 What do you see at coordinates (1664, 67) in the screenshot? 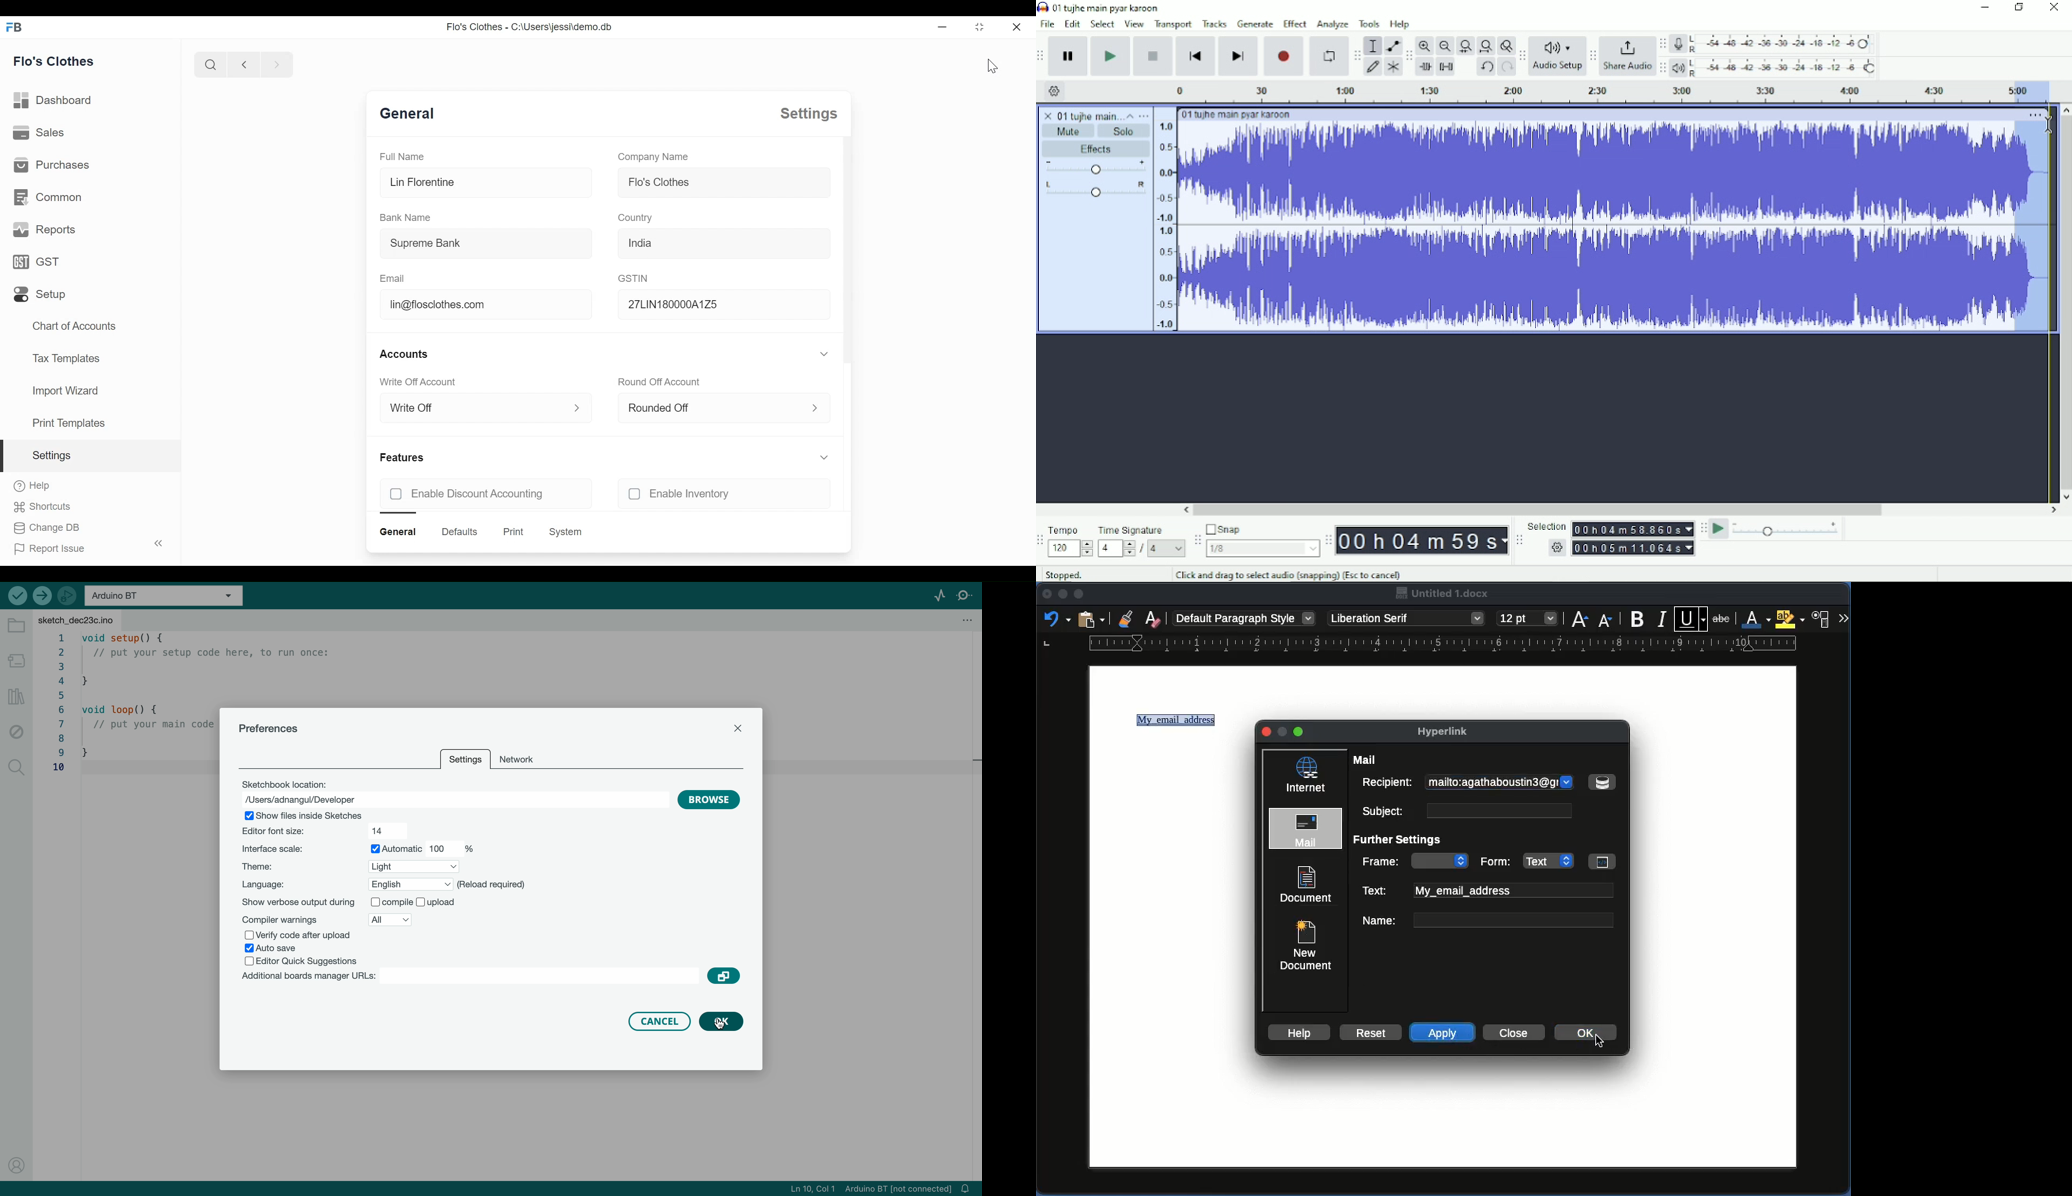
I see `Audacity playback meter toolbar` at bounding box center [1664, 67].